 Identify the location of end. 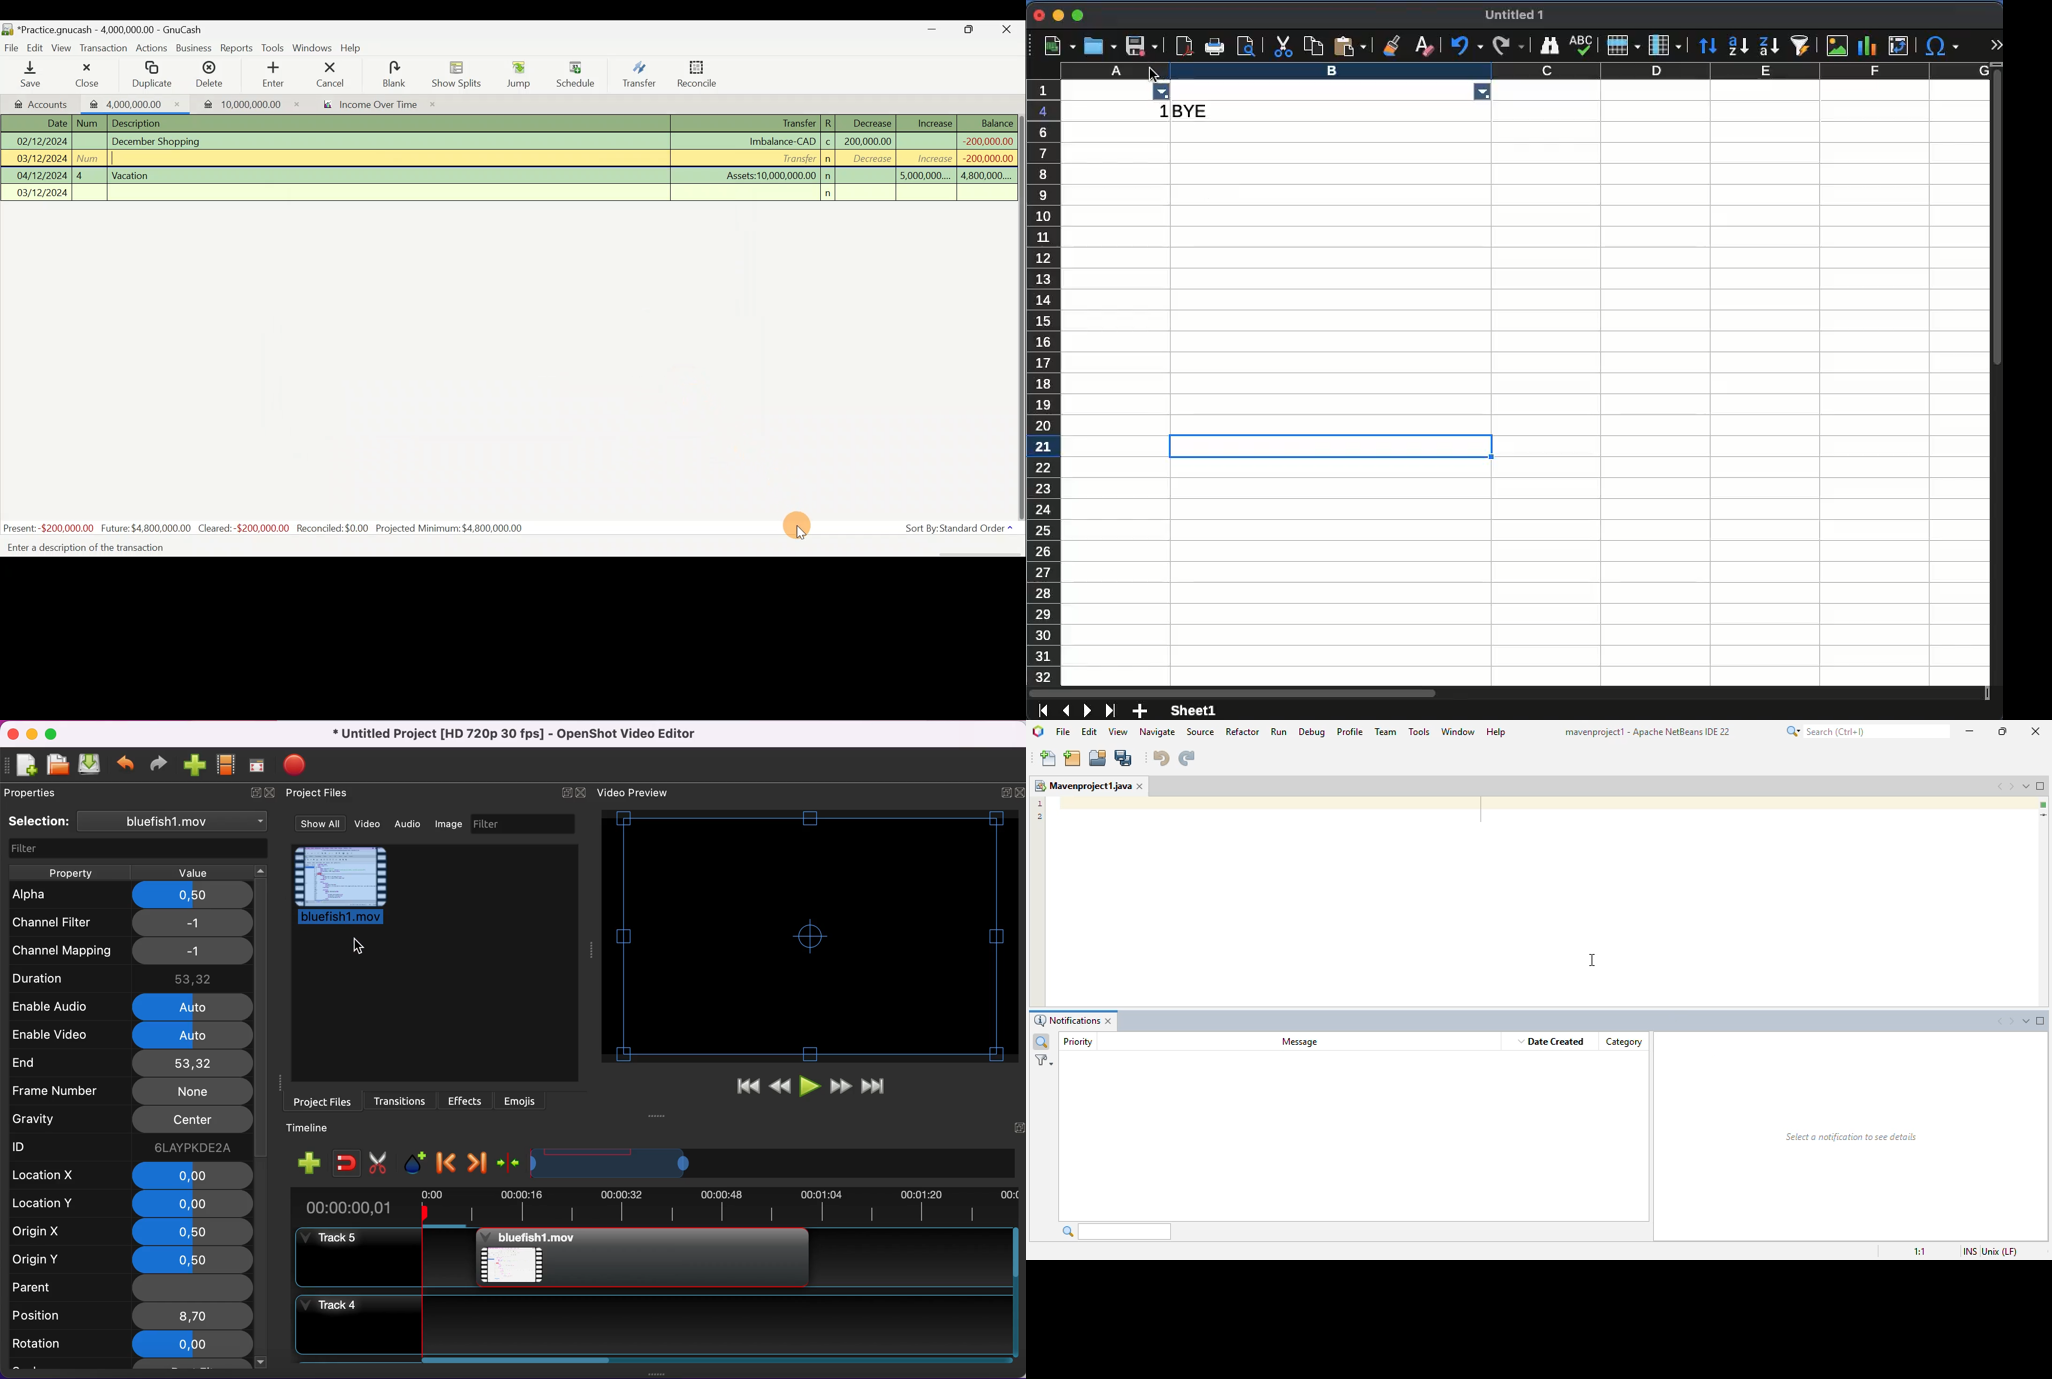
(62, 1062).